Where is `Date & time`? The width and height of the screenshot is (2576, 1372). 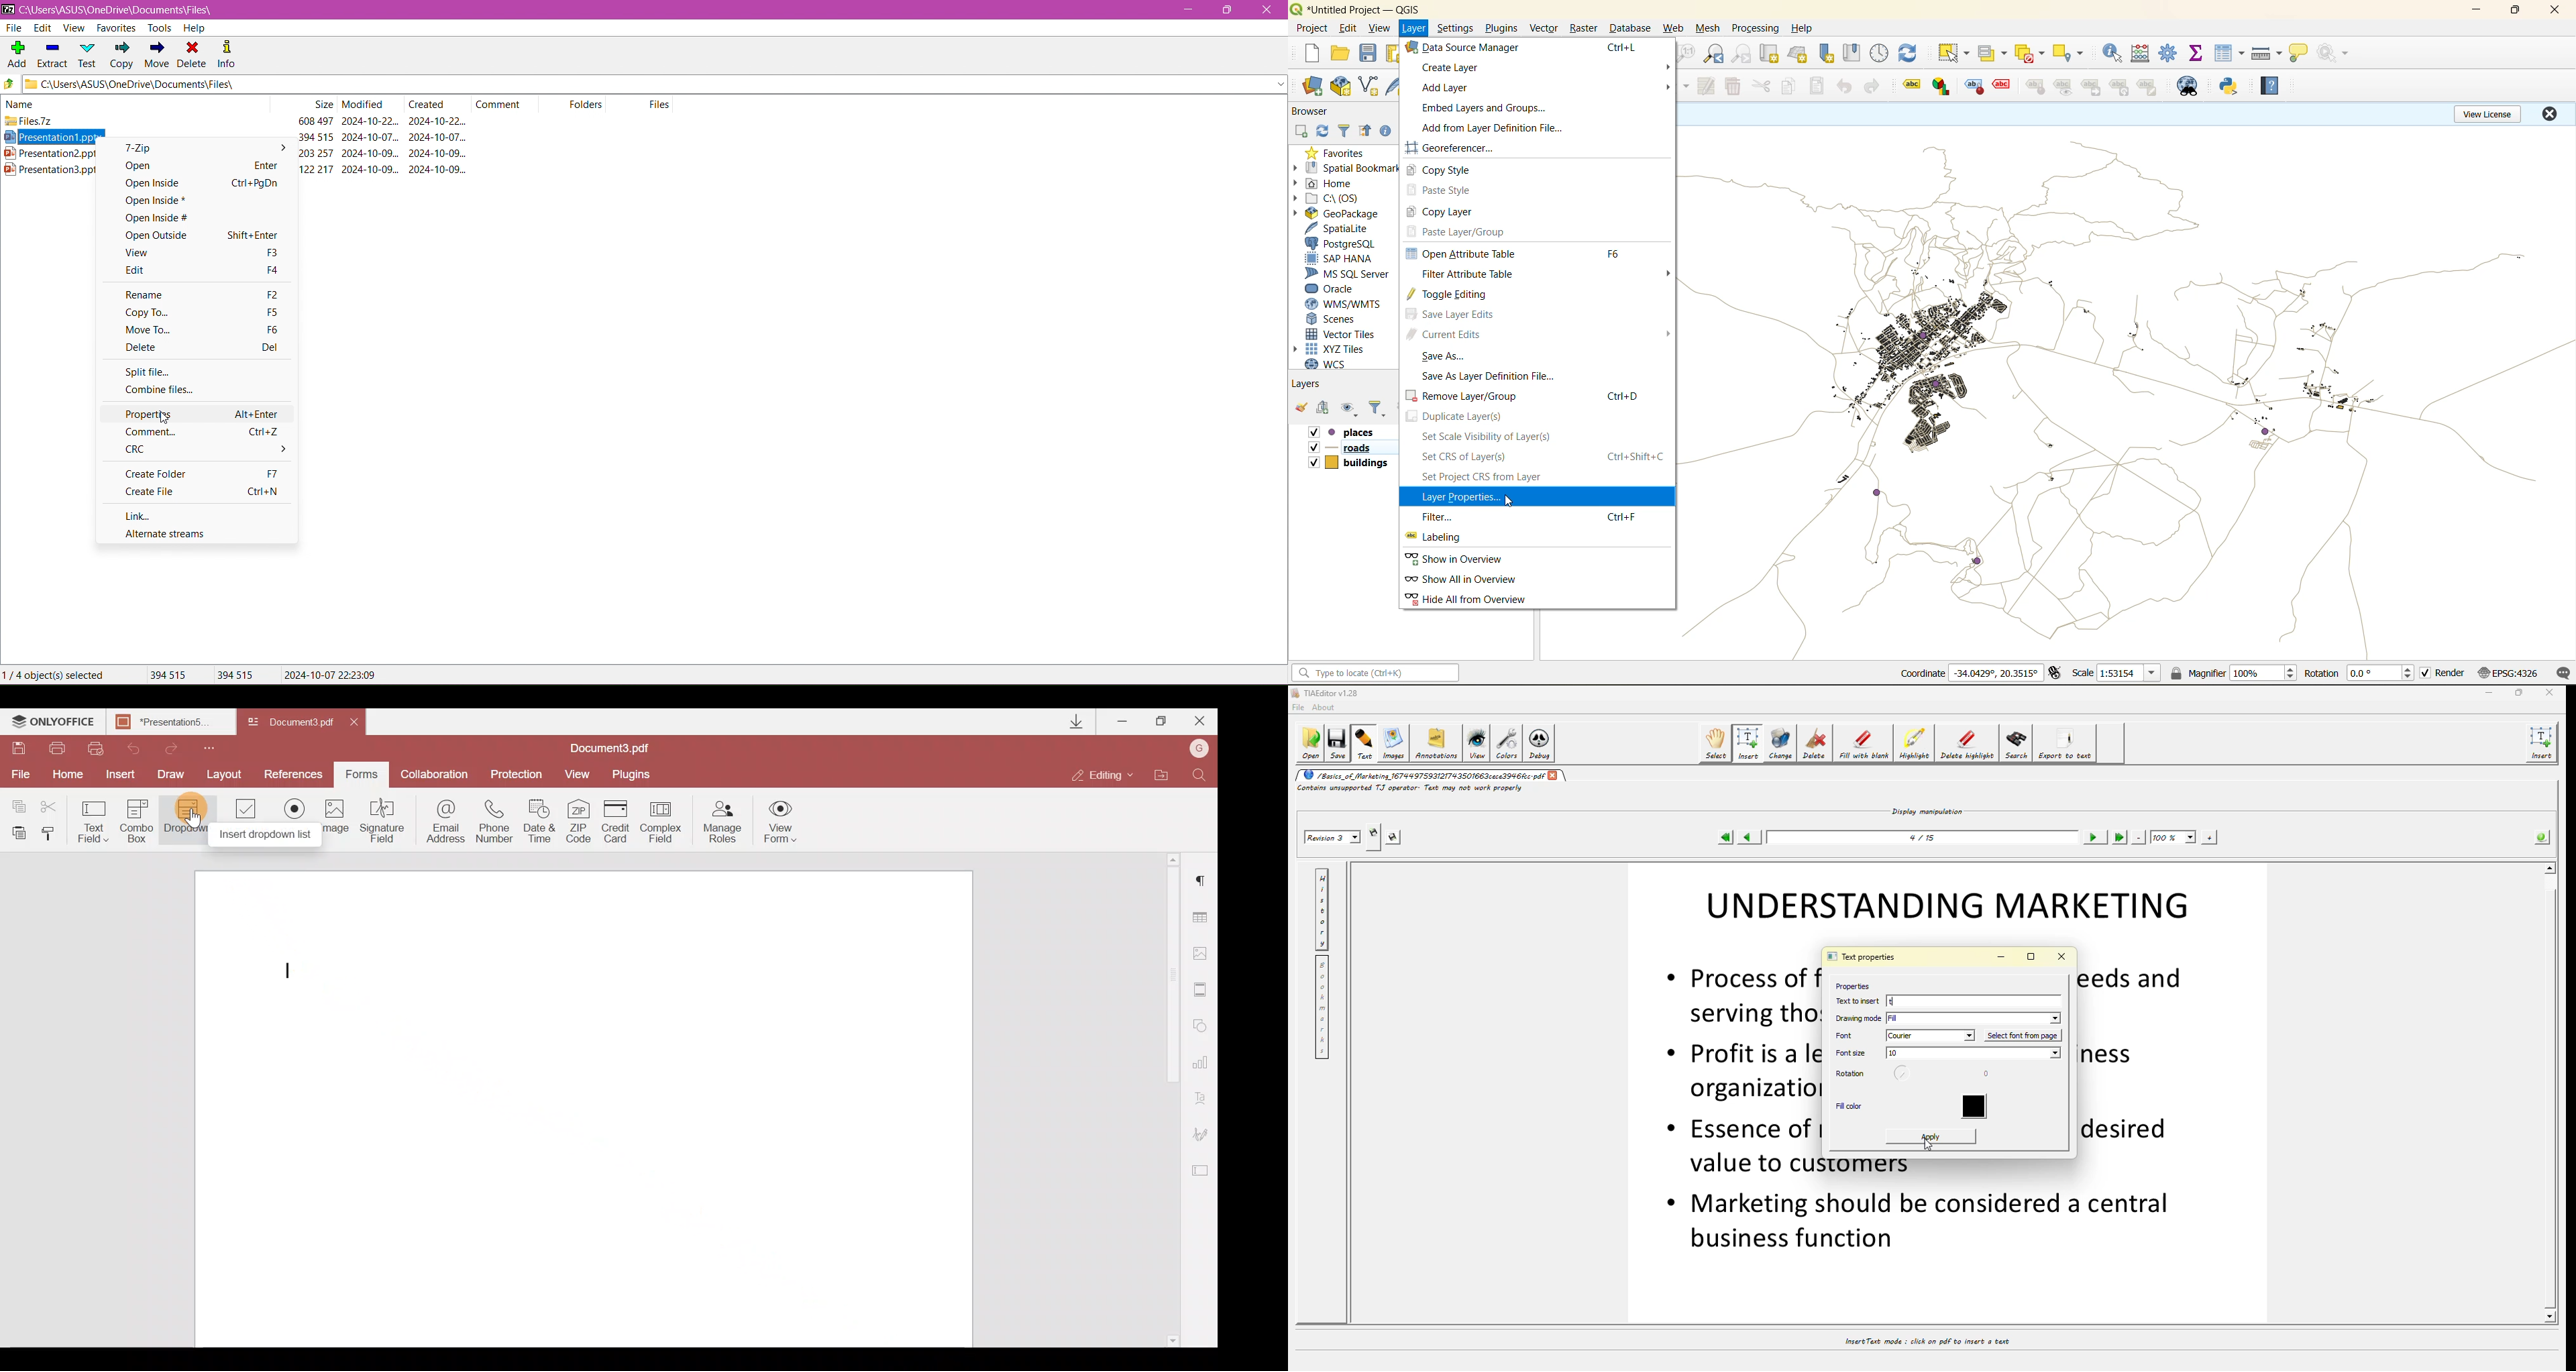 Date & time is located at coordinates (541, 823).